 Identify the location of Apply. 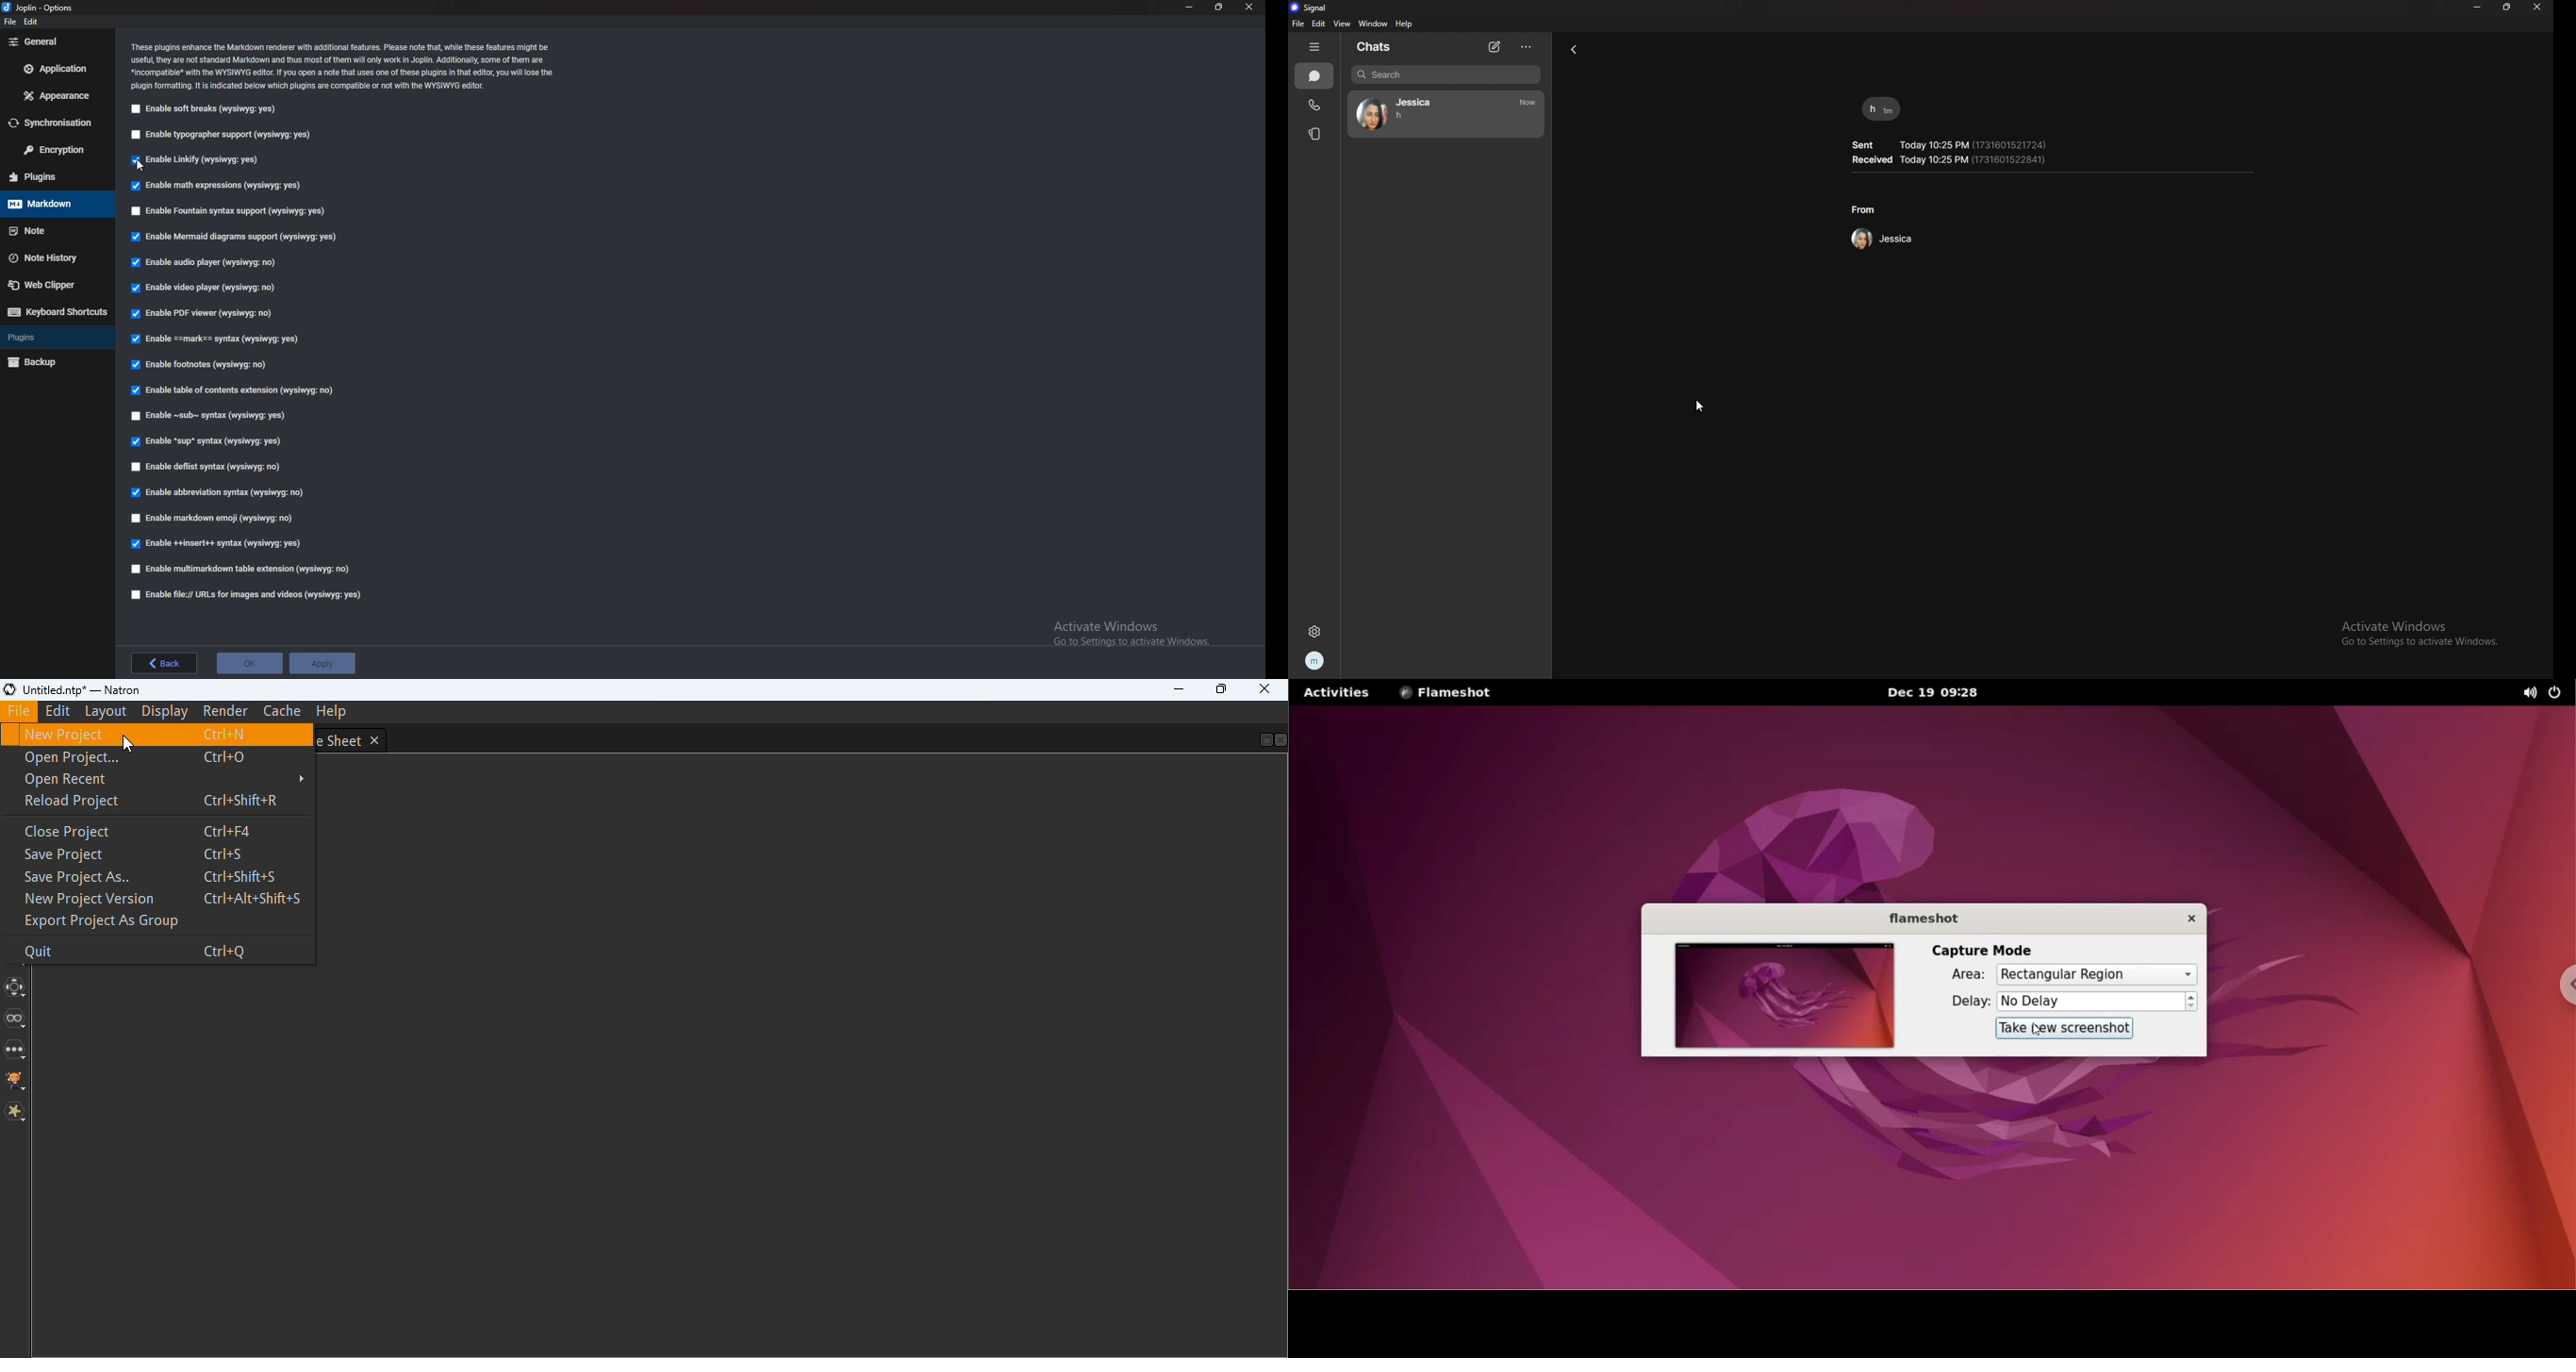
(323, 664).